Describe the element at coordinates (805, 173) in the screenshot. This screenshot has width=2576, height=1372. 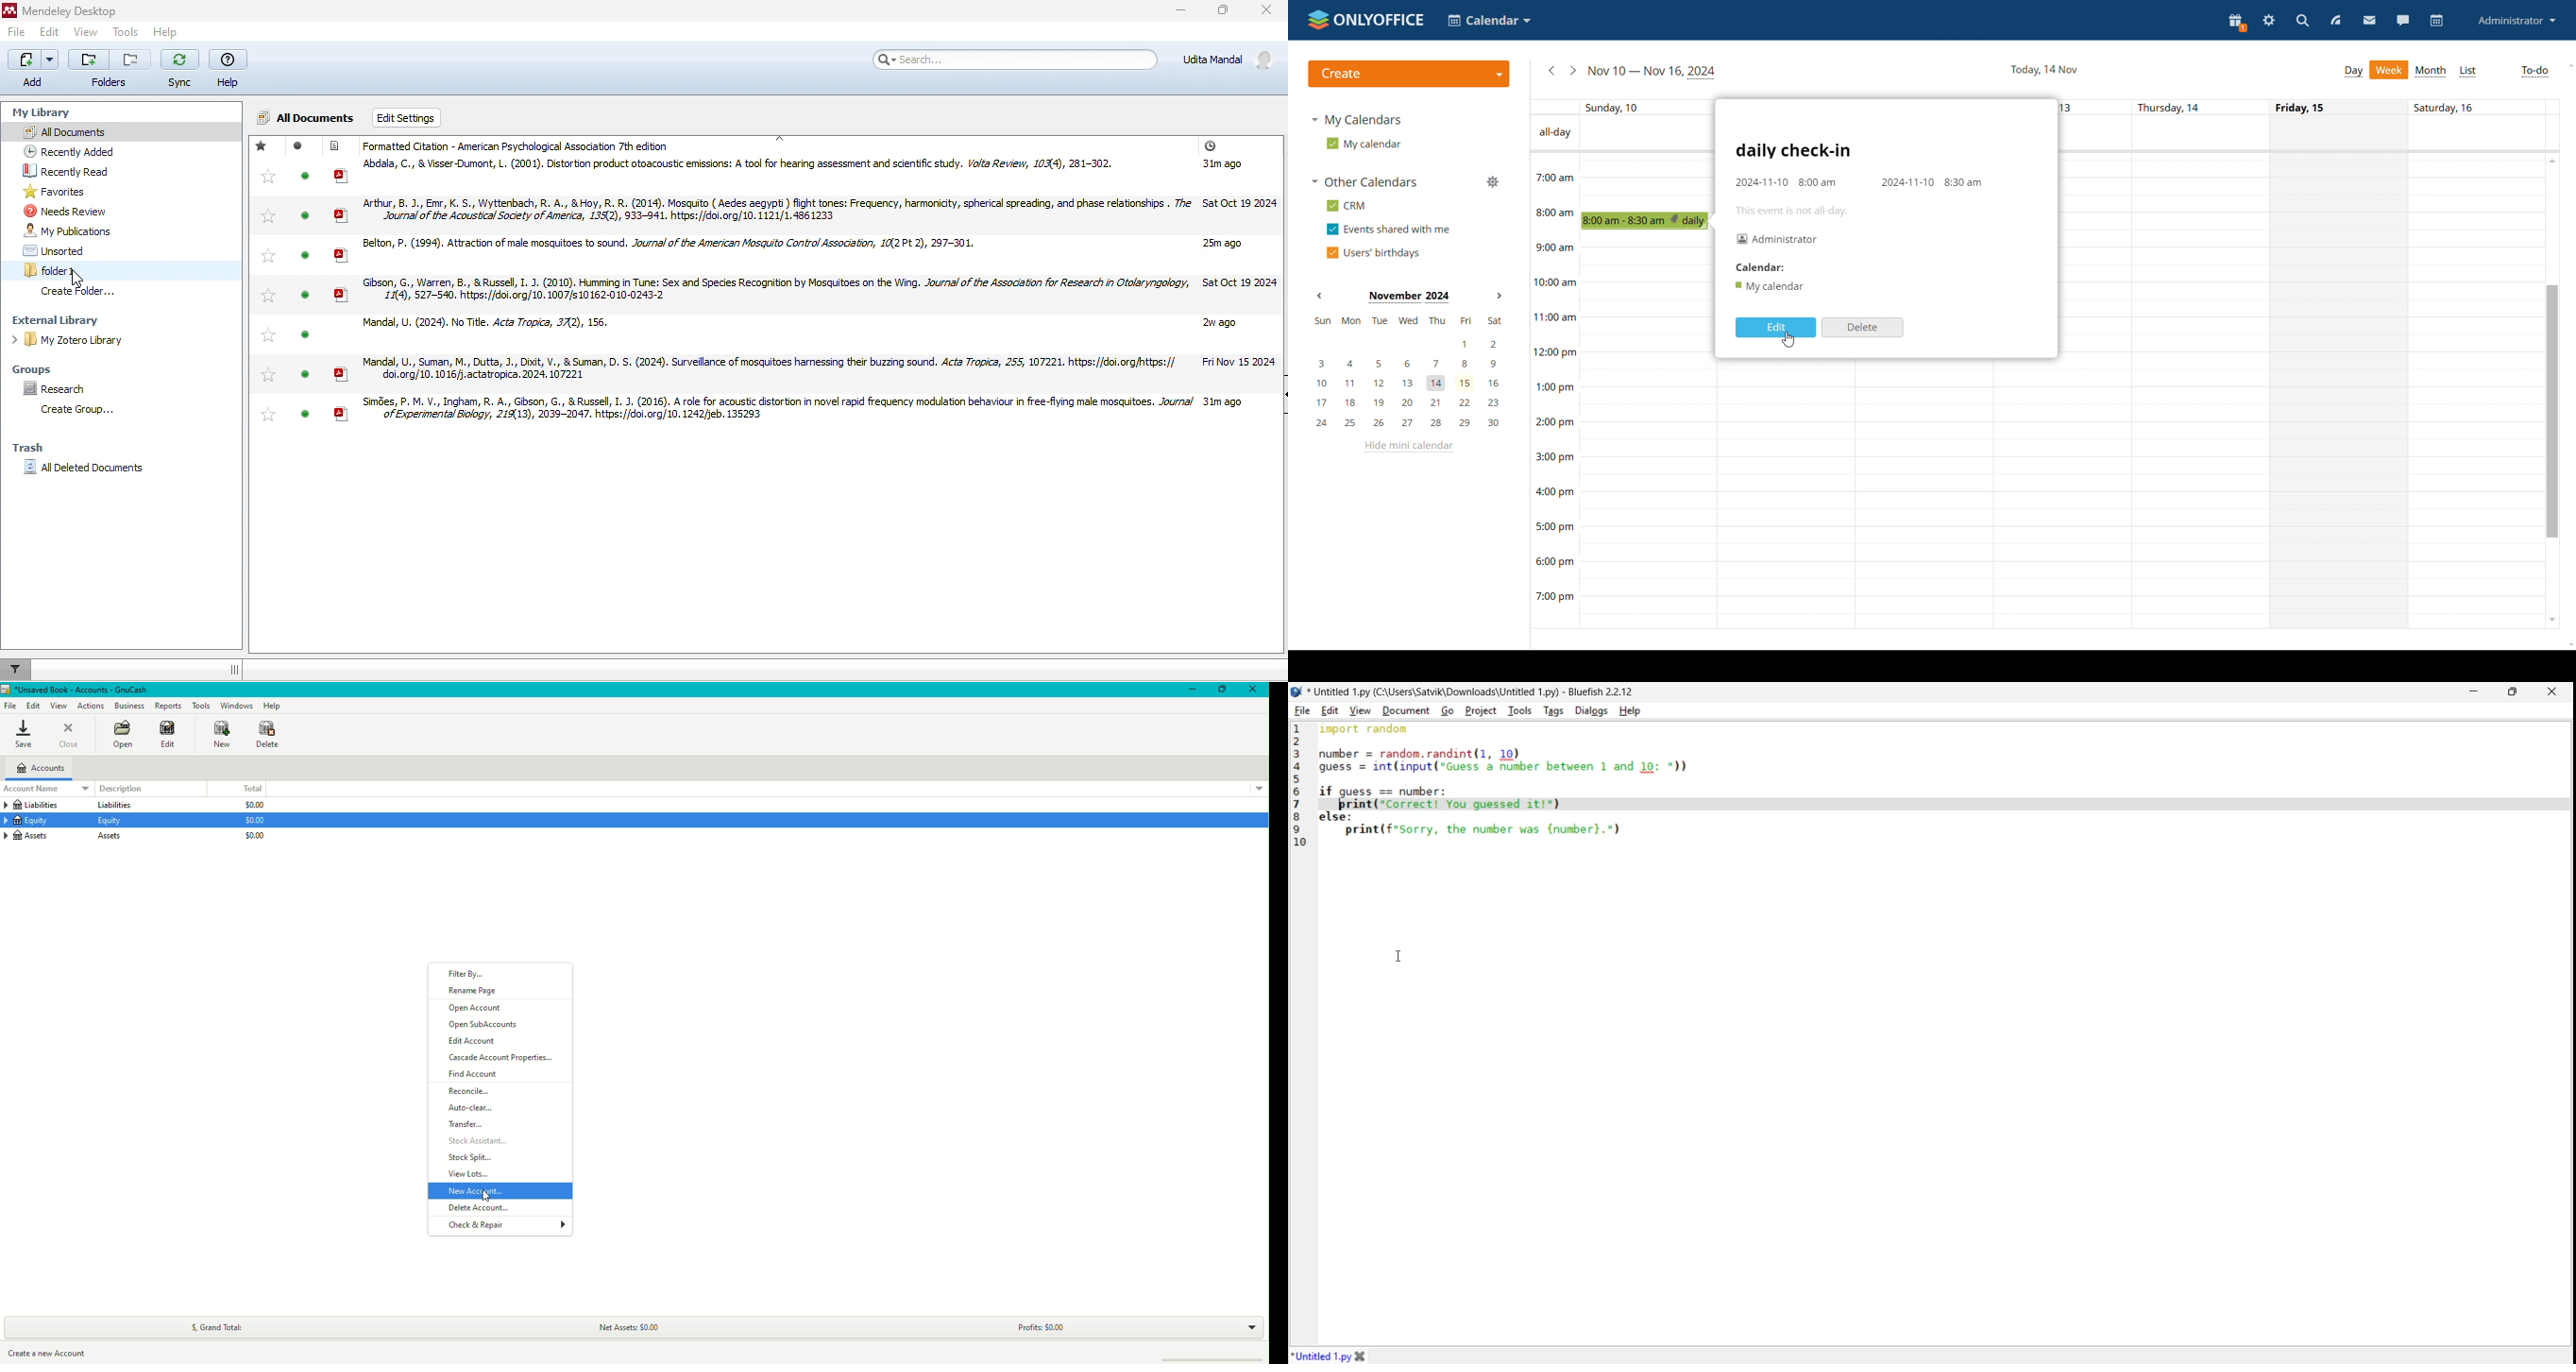
I see `research articles` at that location.